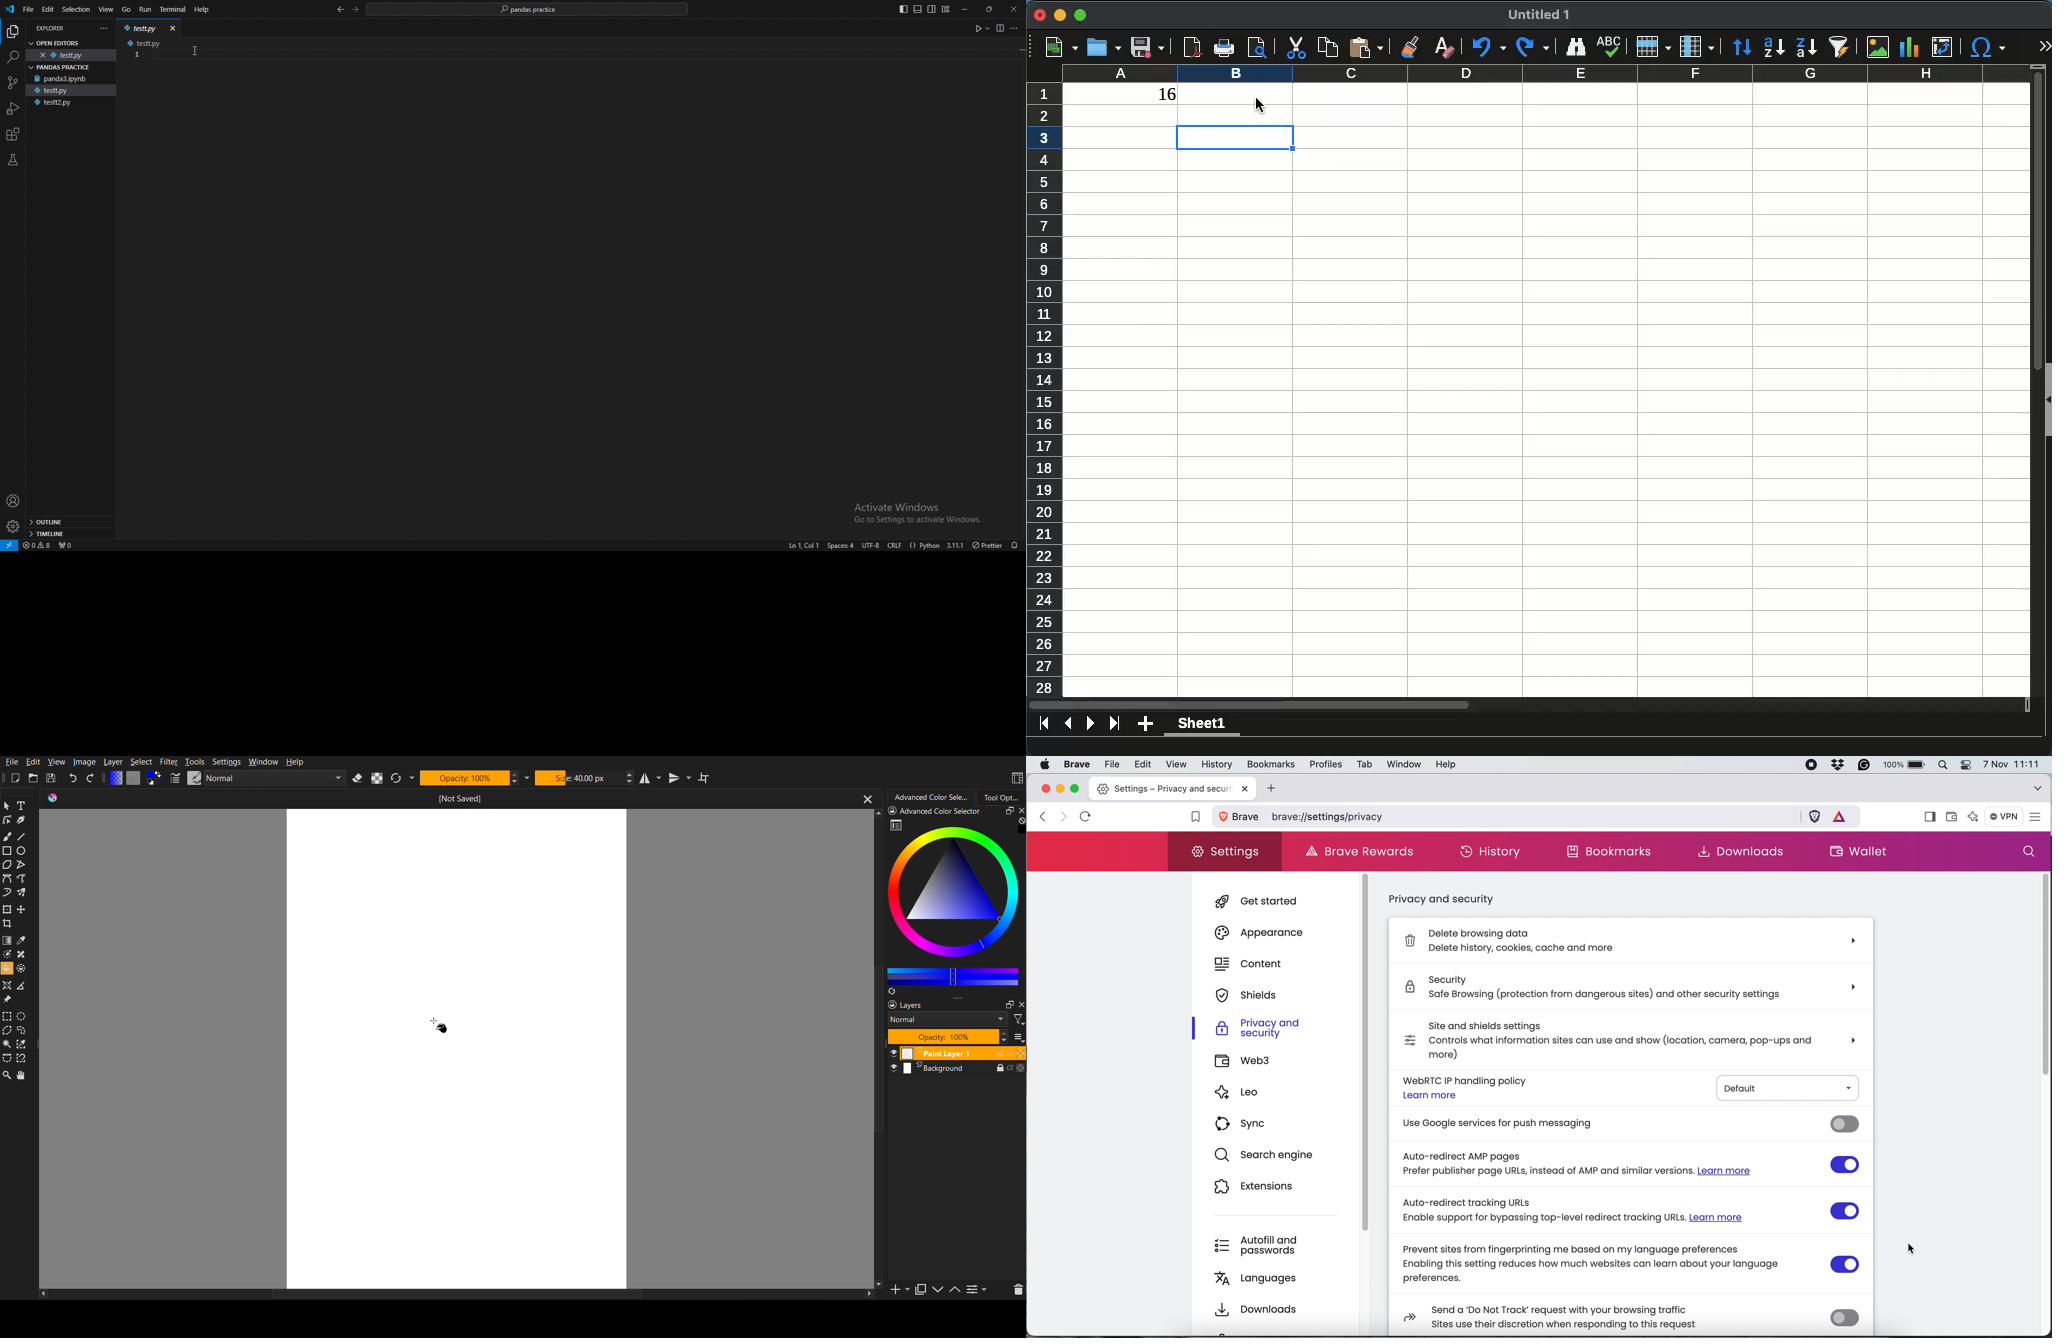  What do you see at coordinates (1840, 47) in the screenshot?
I see `autofilter` at bounding box center [1840, 47].